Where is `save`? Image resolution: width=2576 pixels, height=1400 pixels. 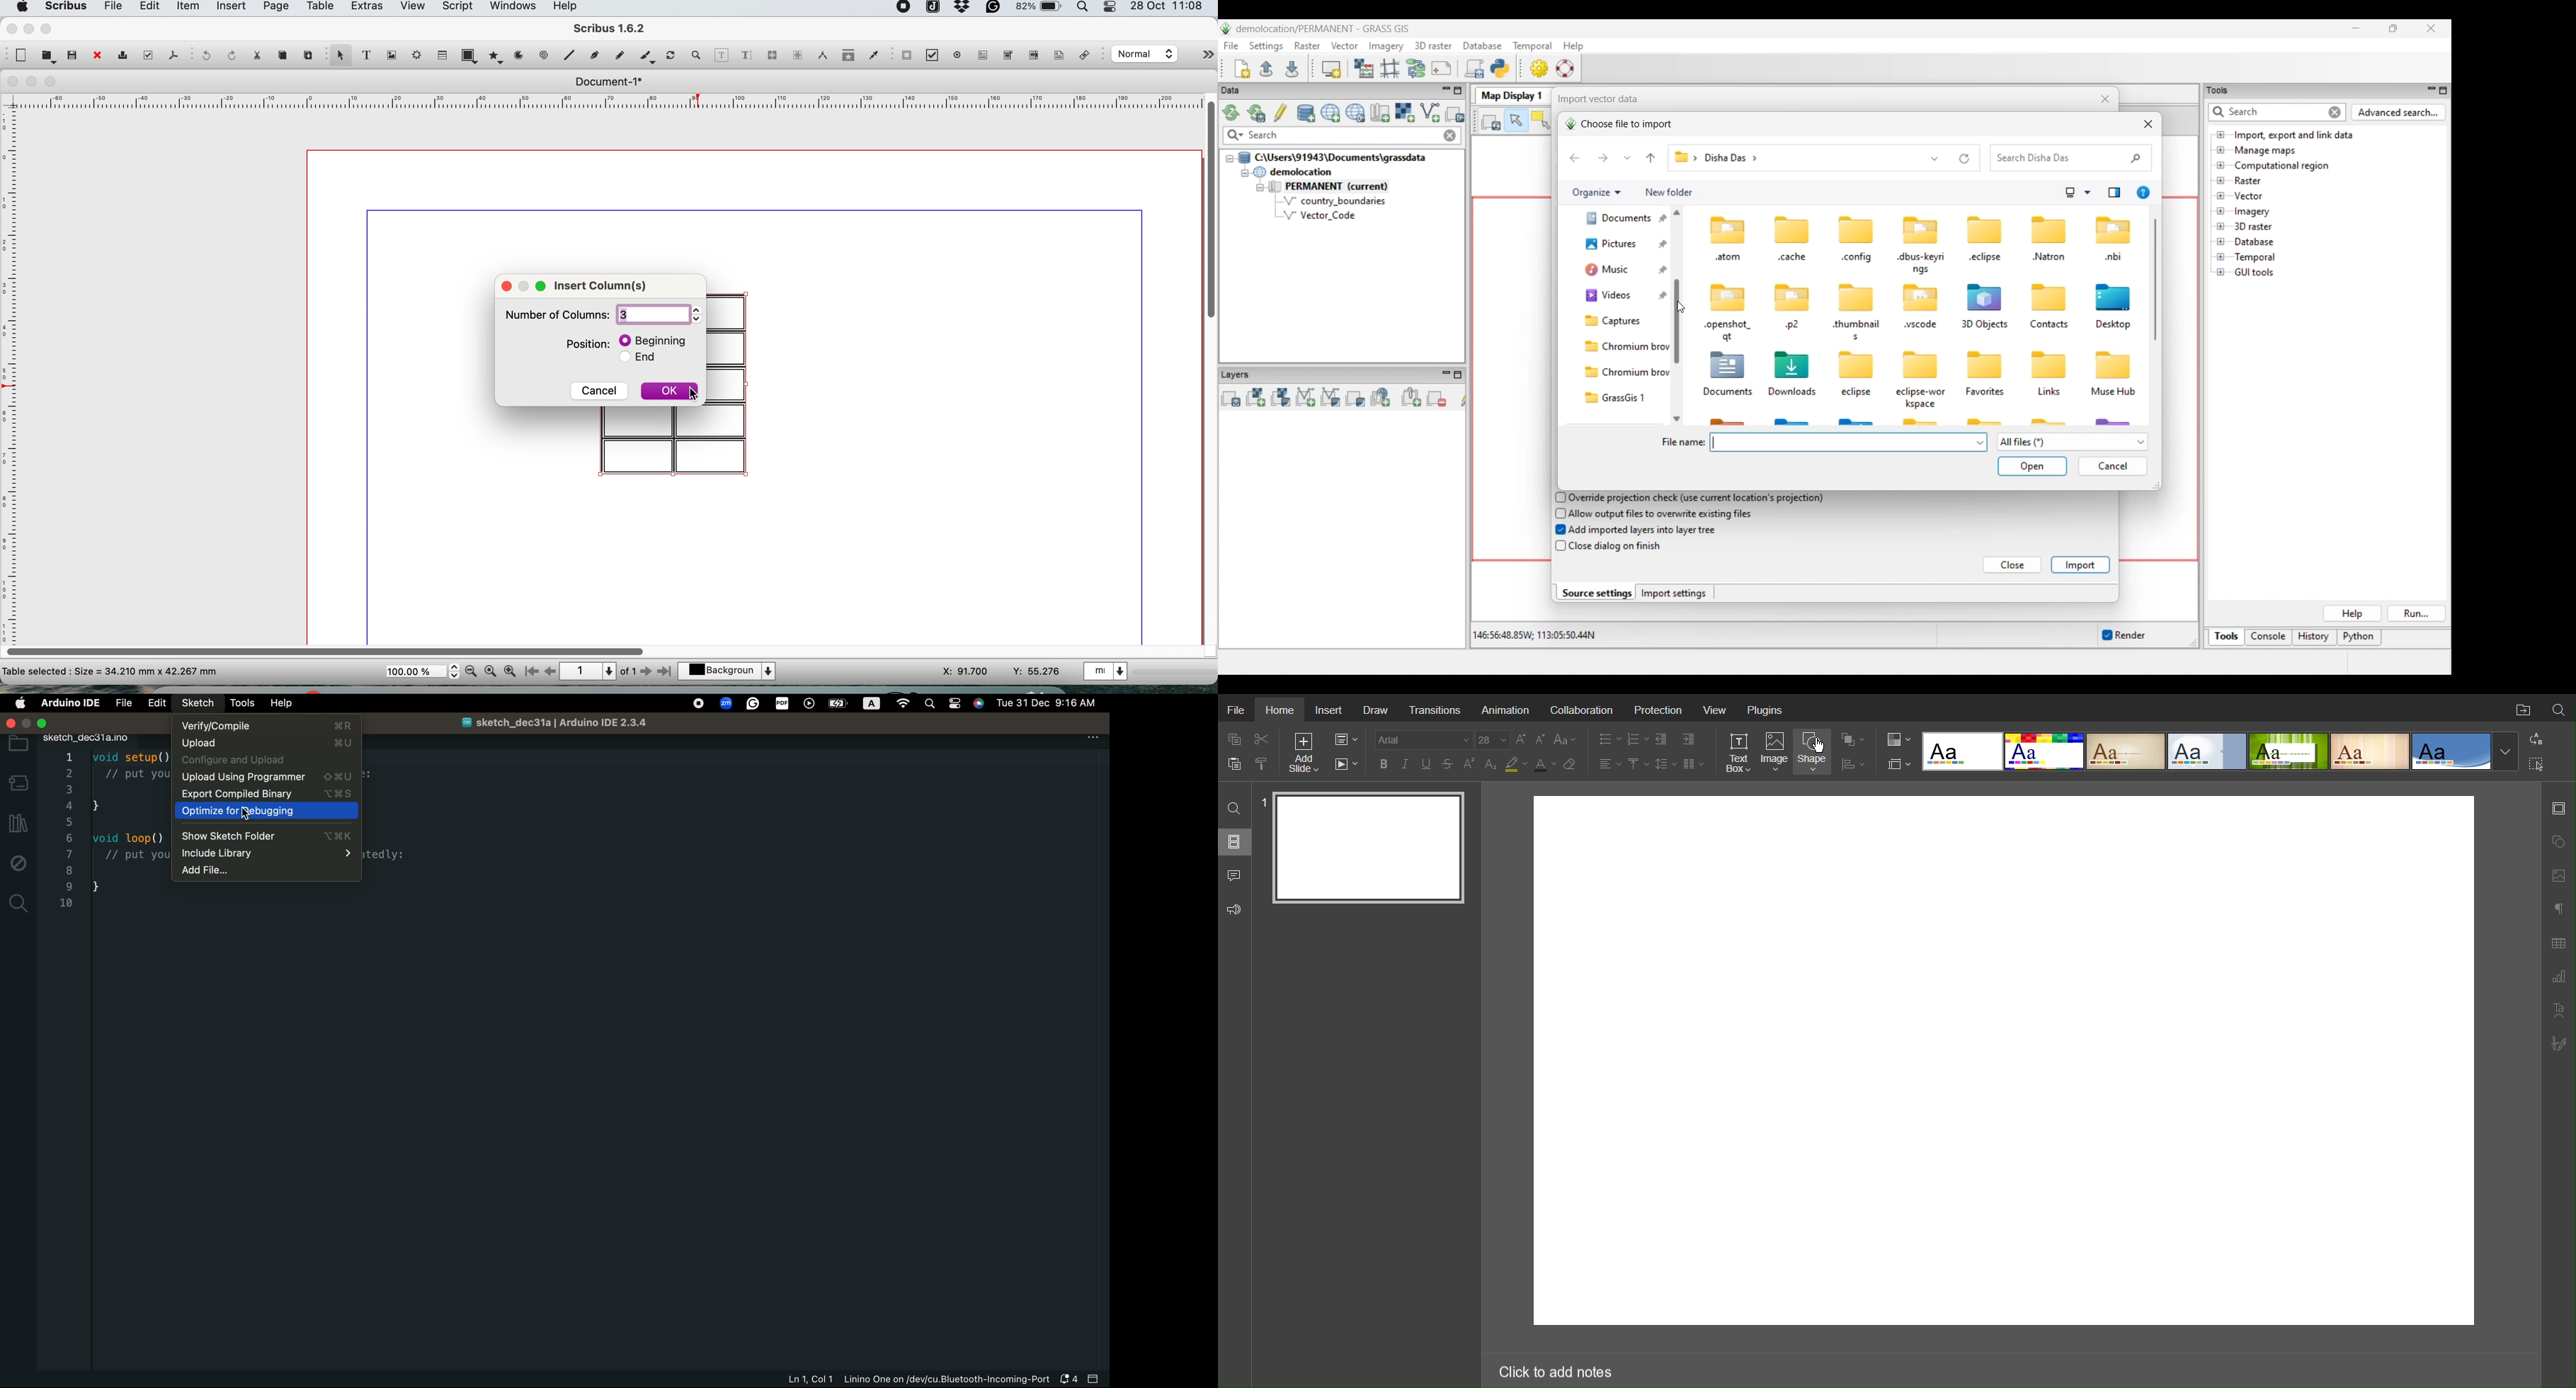 save is located at coordinates (73, 55).